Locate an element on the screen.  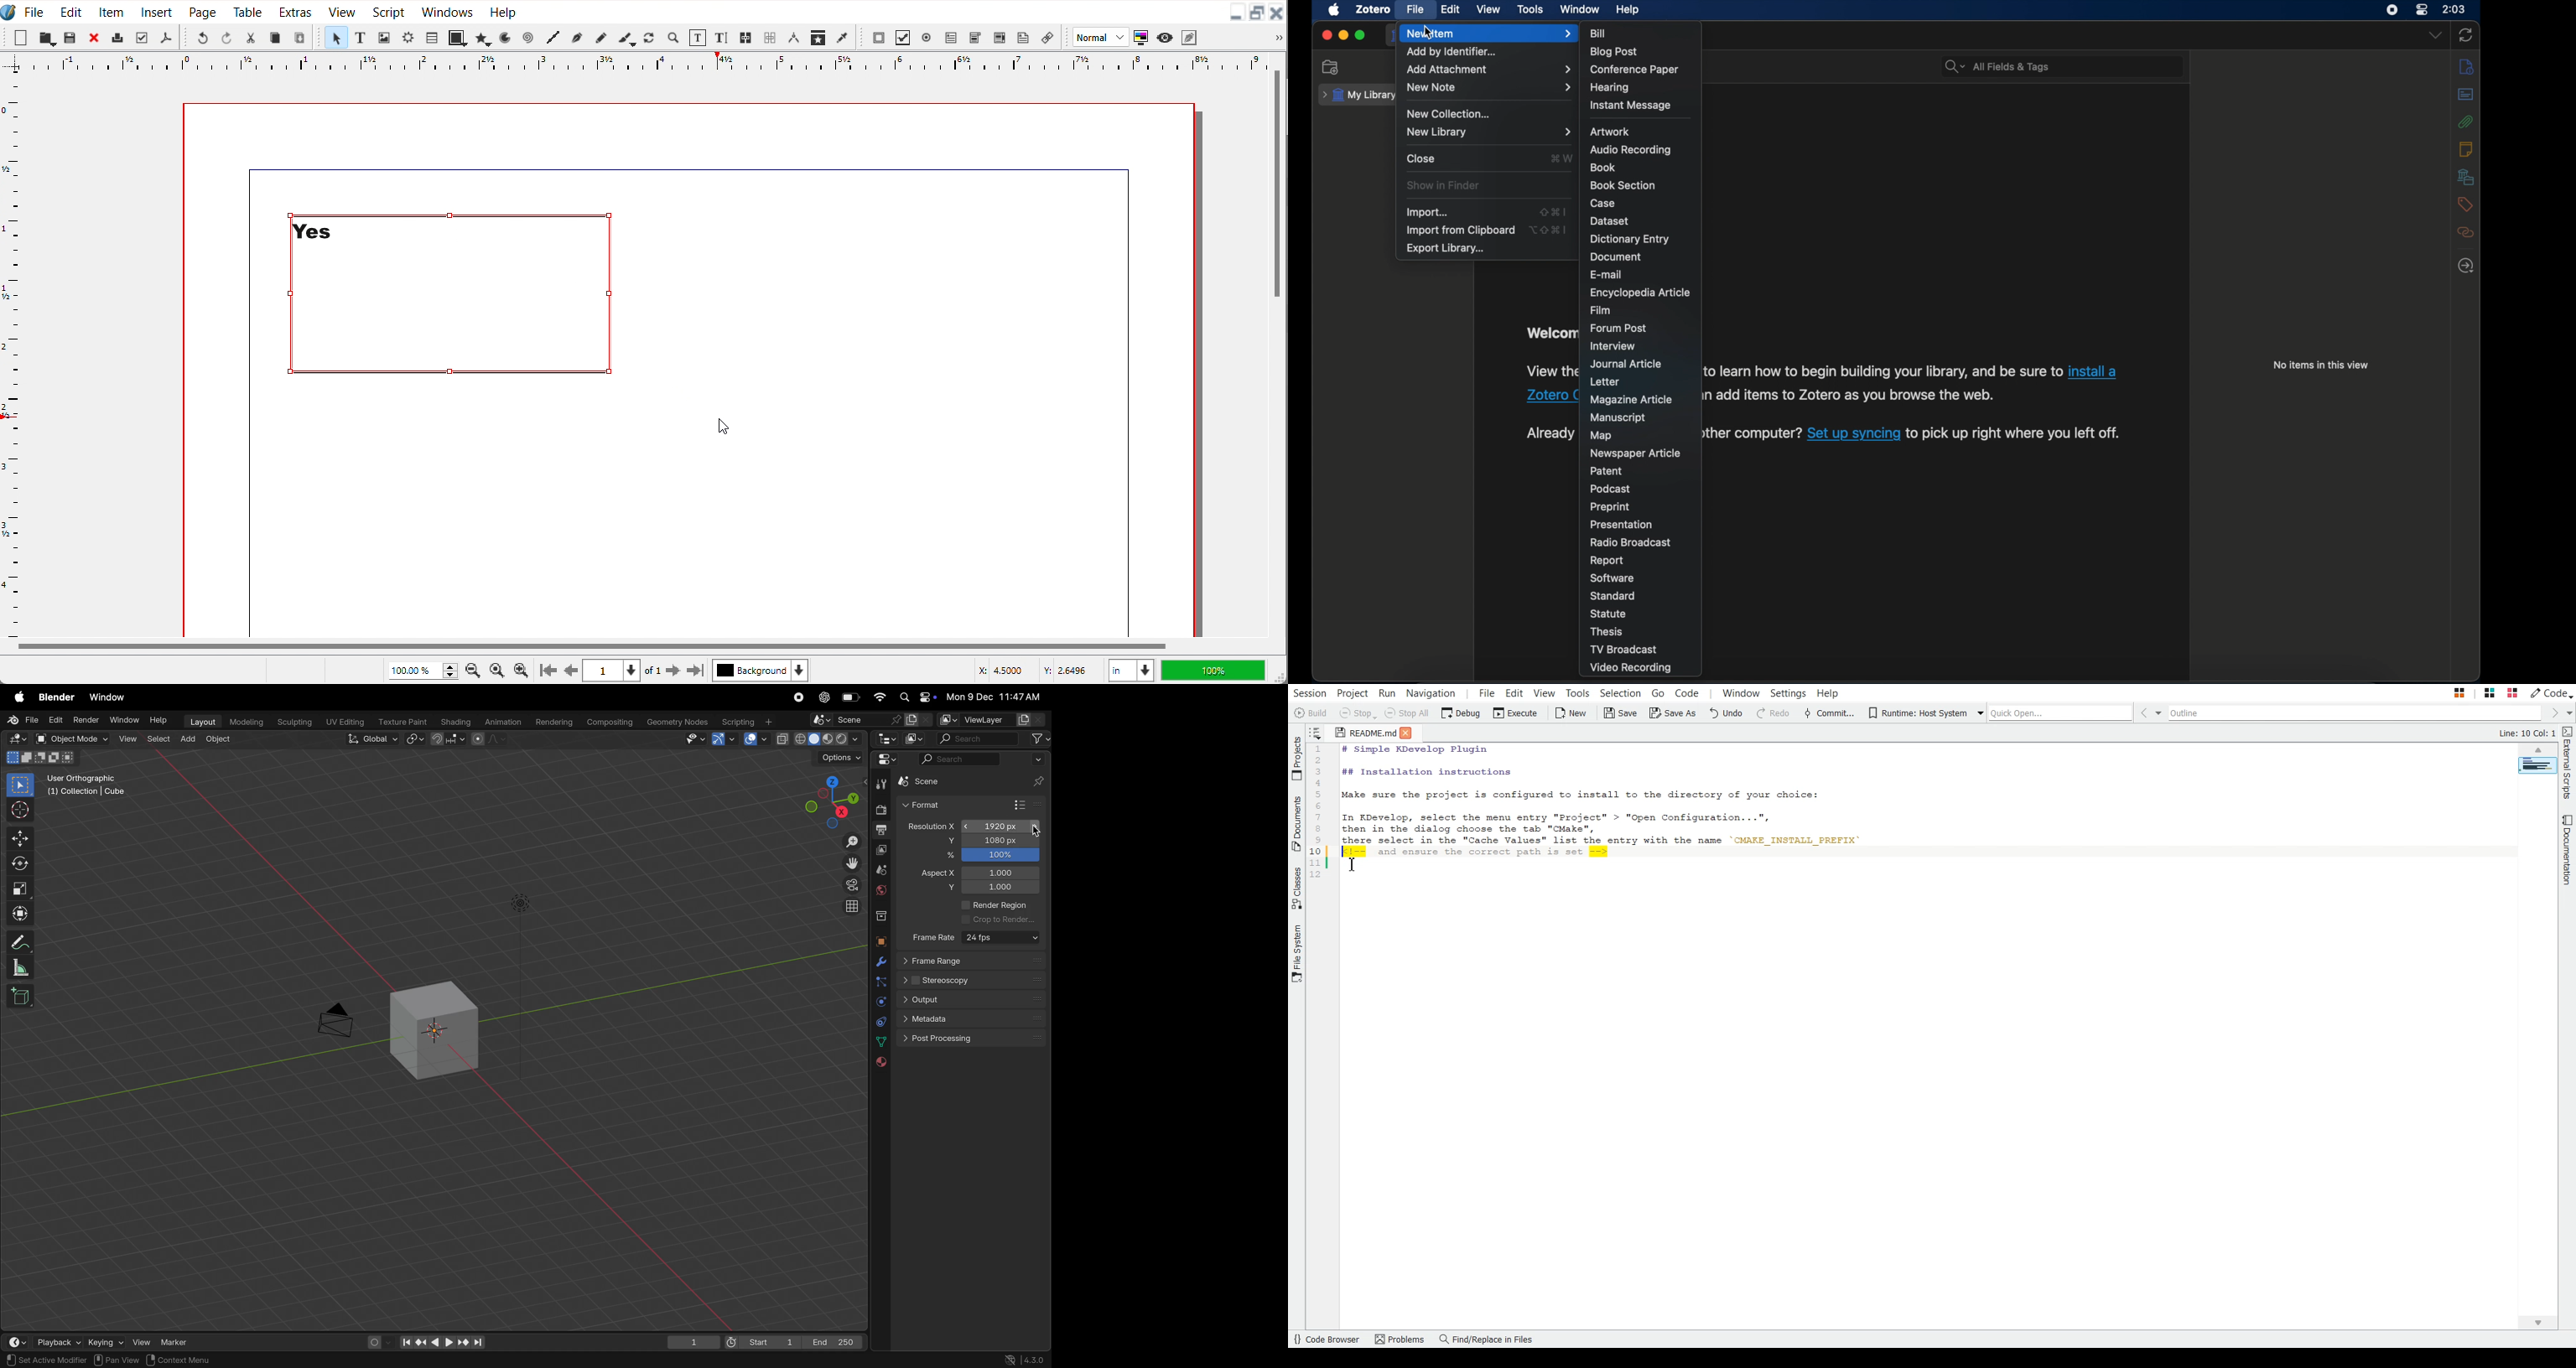
Copy is located at coordinates (275, 38).